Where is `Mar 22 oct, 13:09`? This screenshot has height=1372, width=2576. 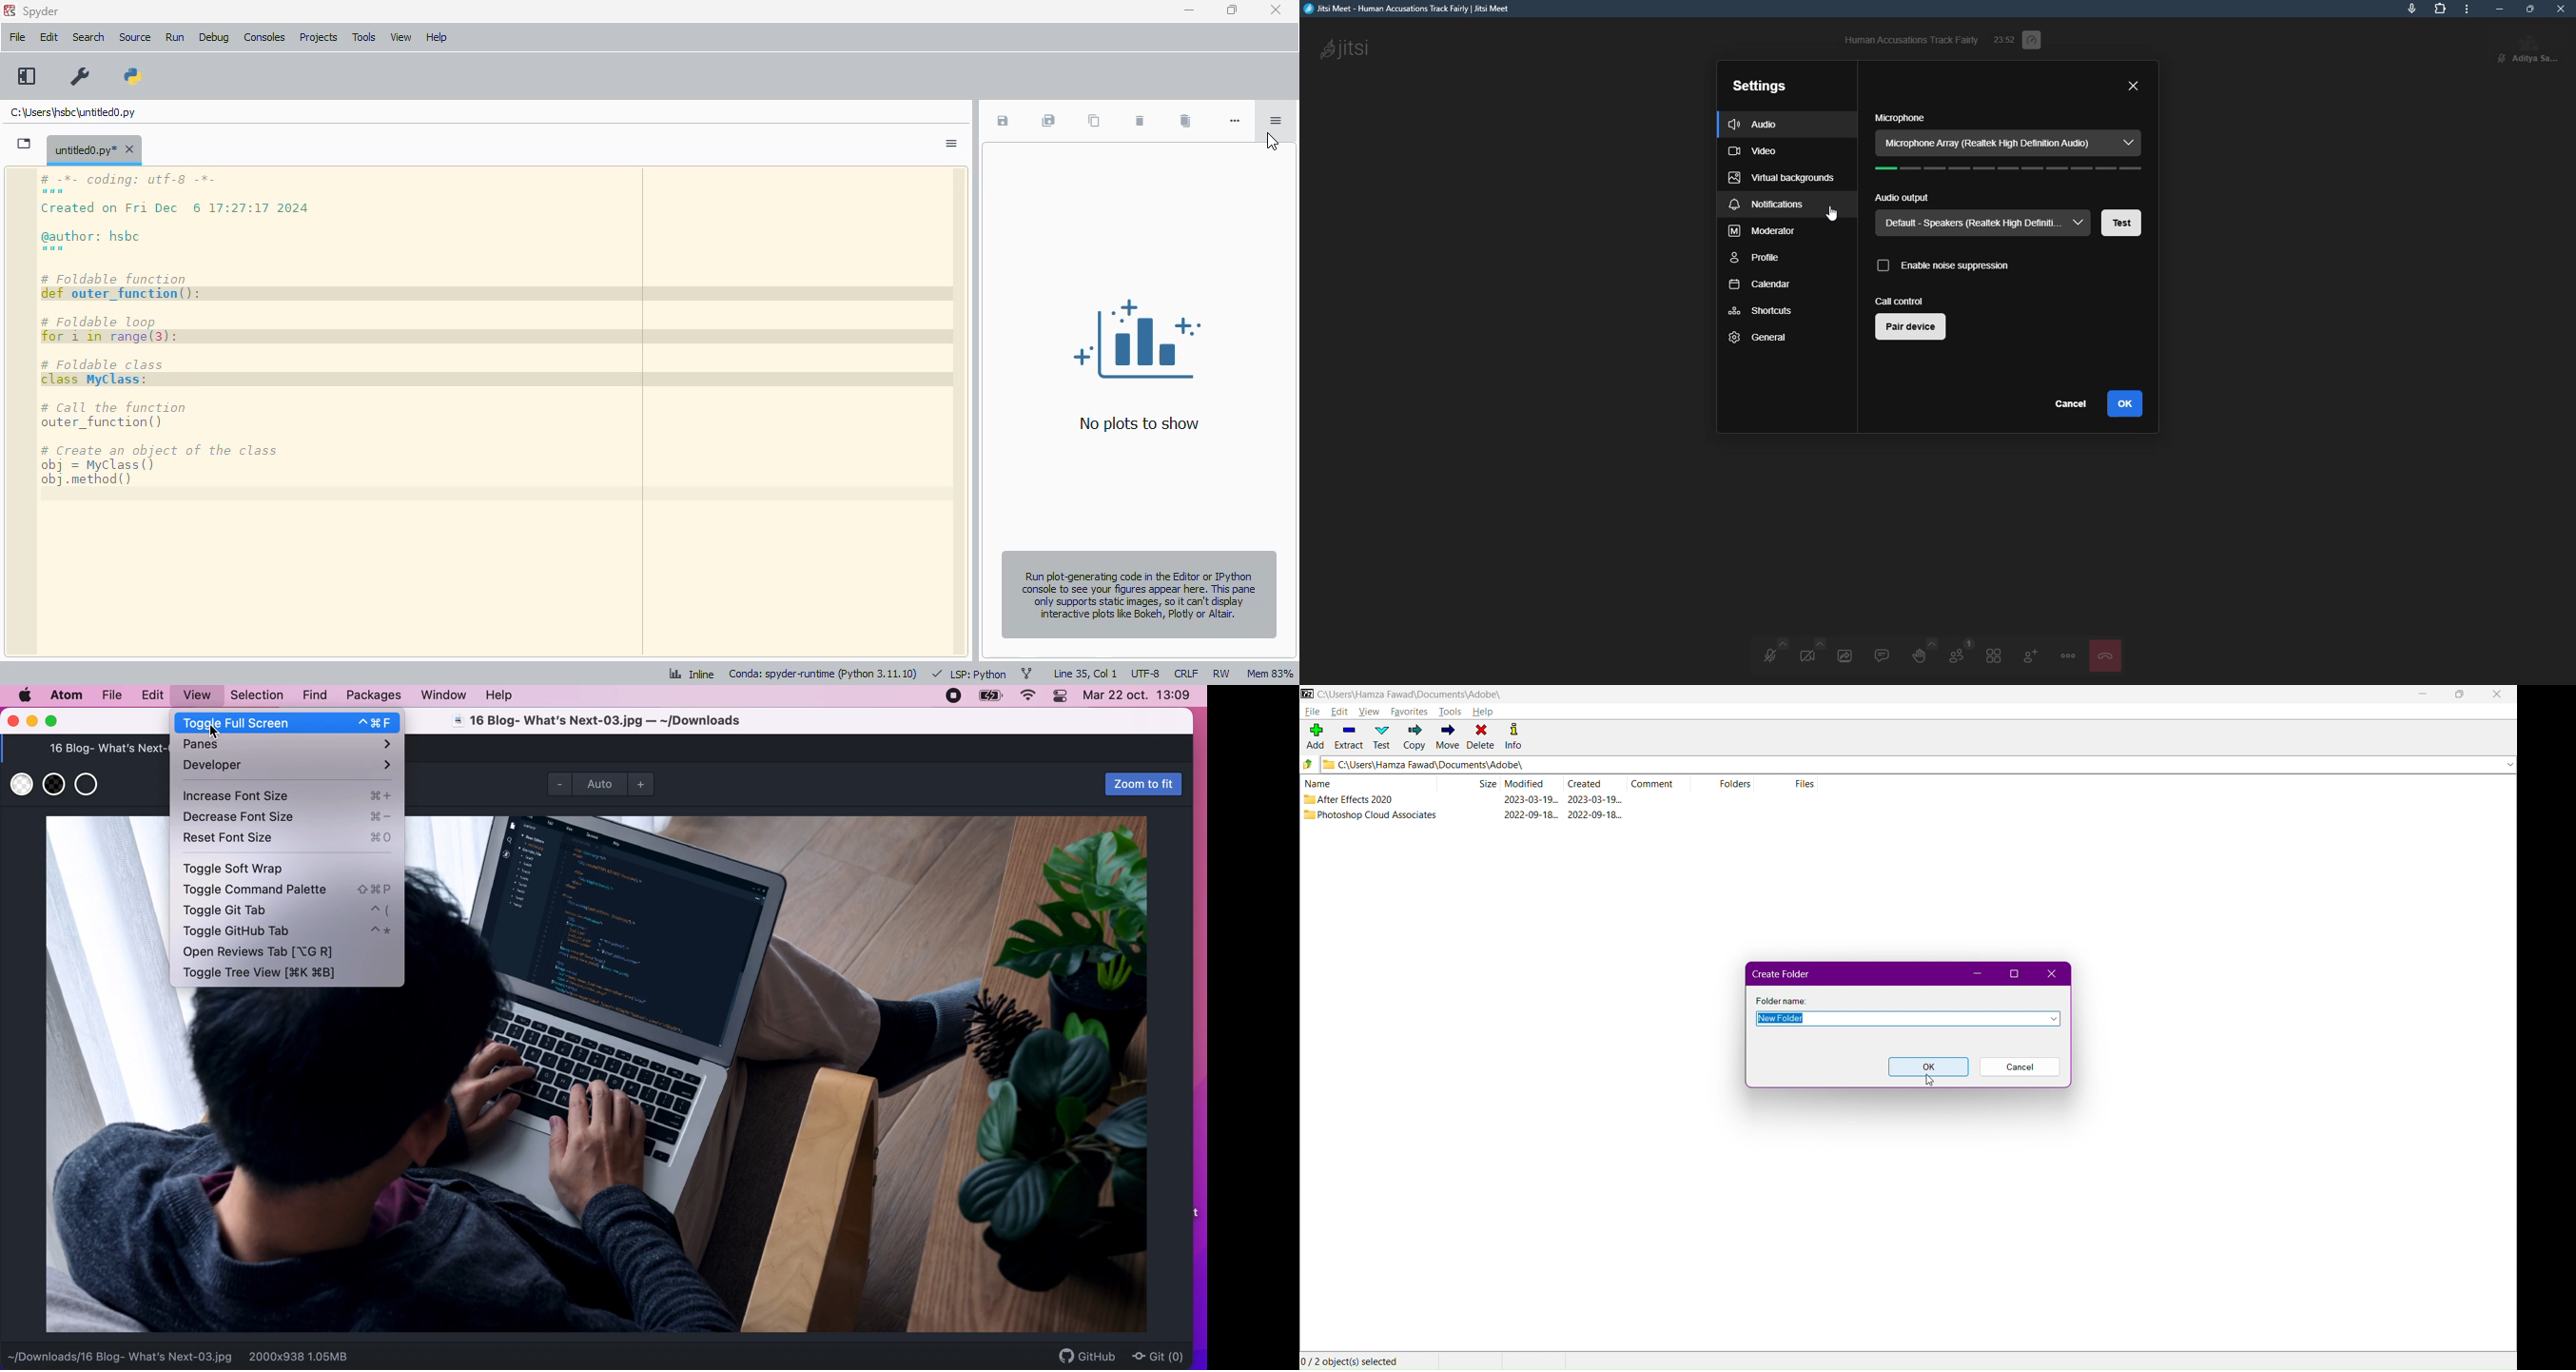
Mar 22 oct, 13:09 is located at coordinates (1142, 697).